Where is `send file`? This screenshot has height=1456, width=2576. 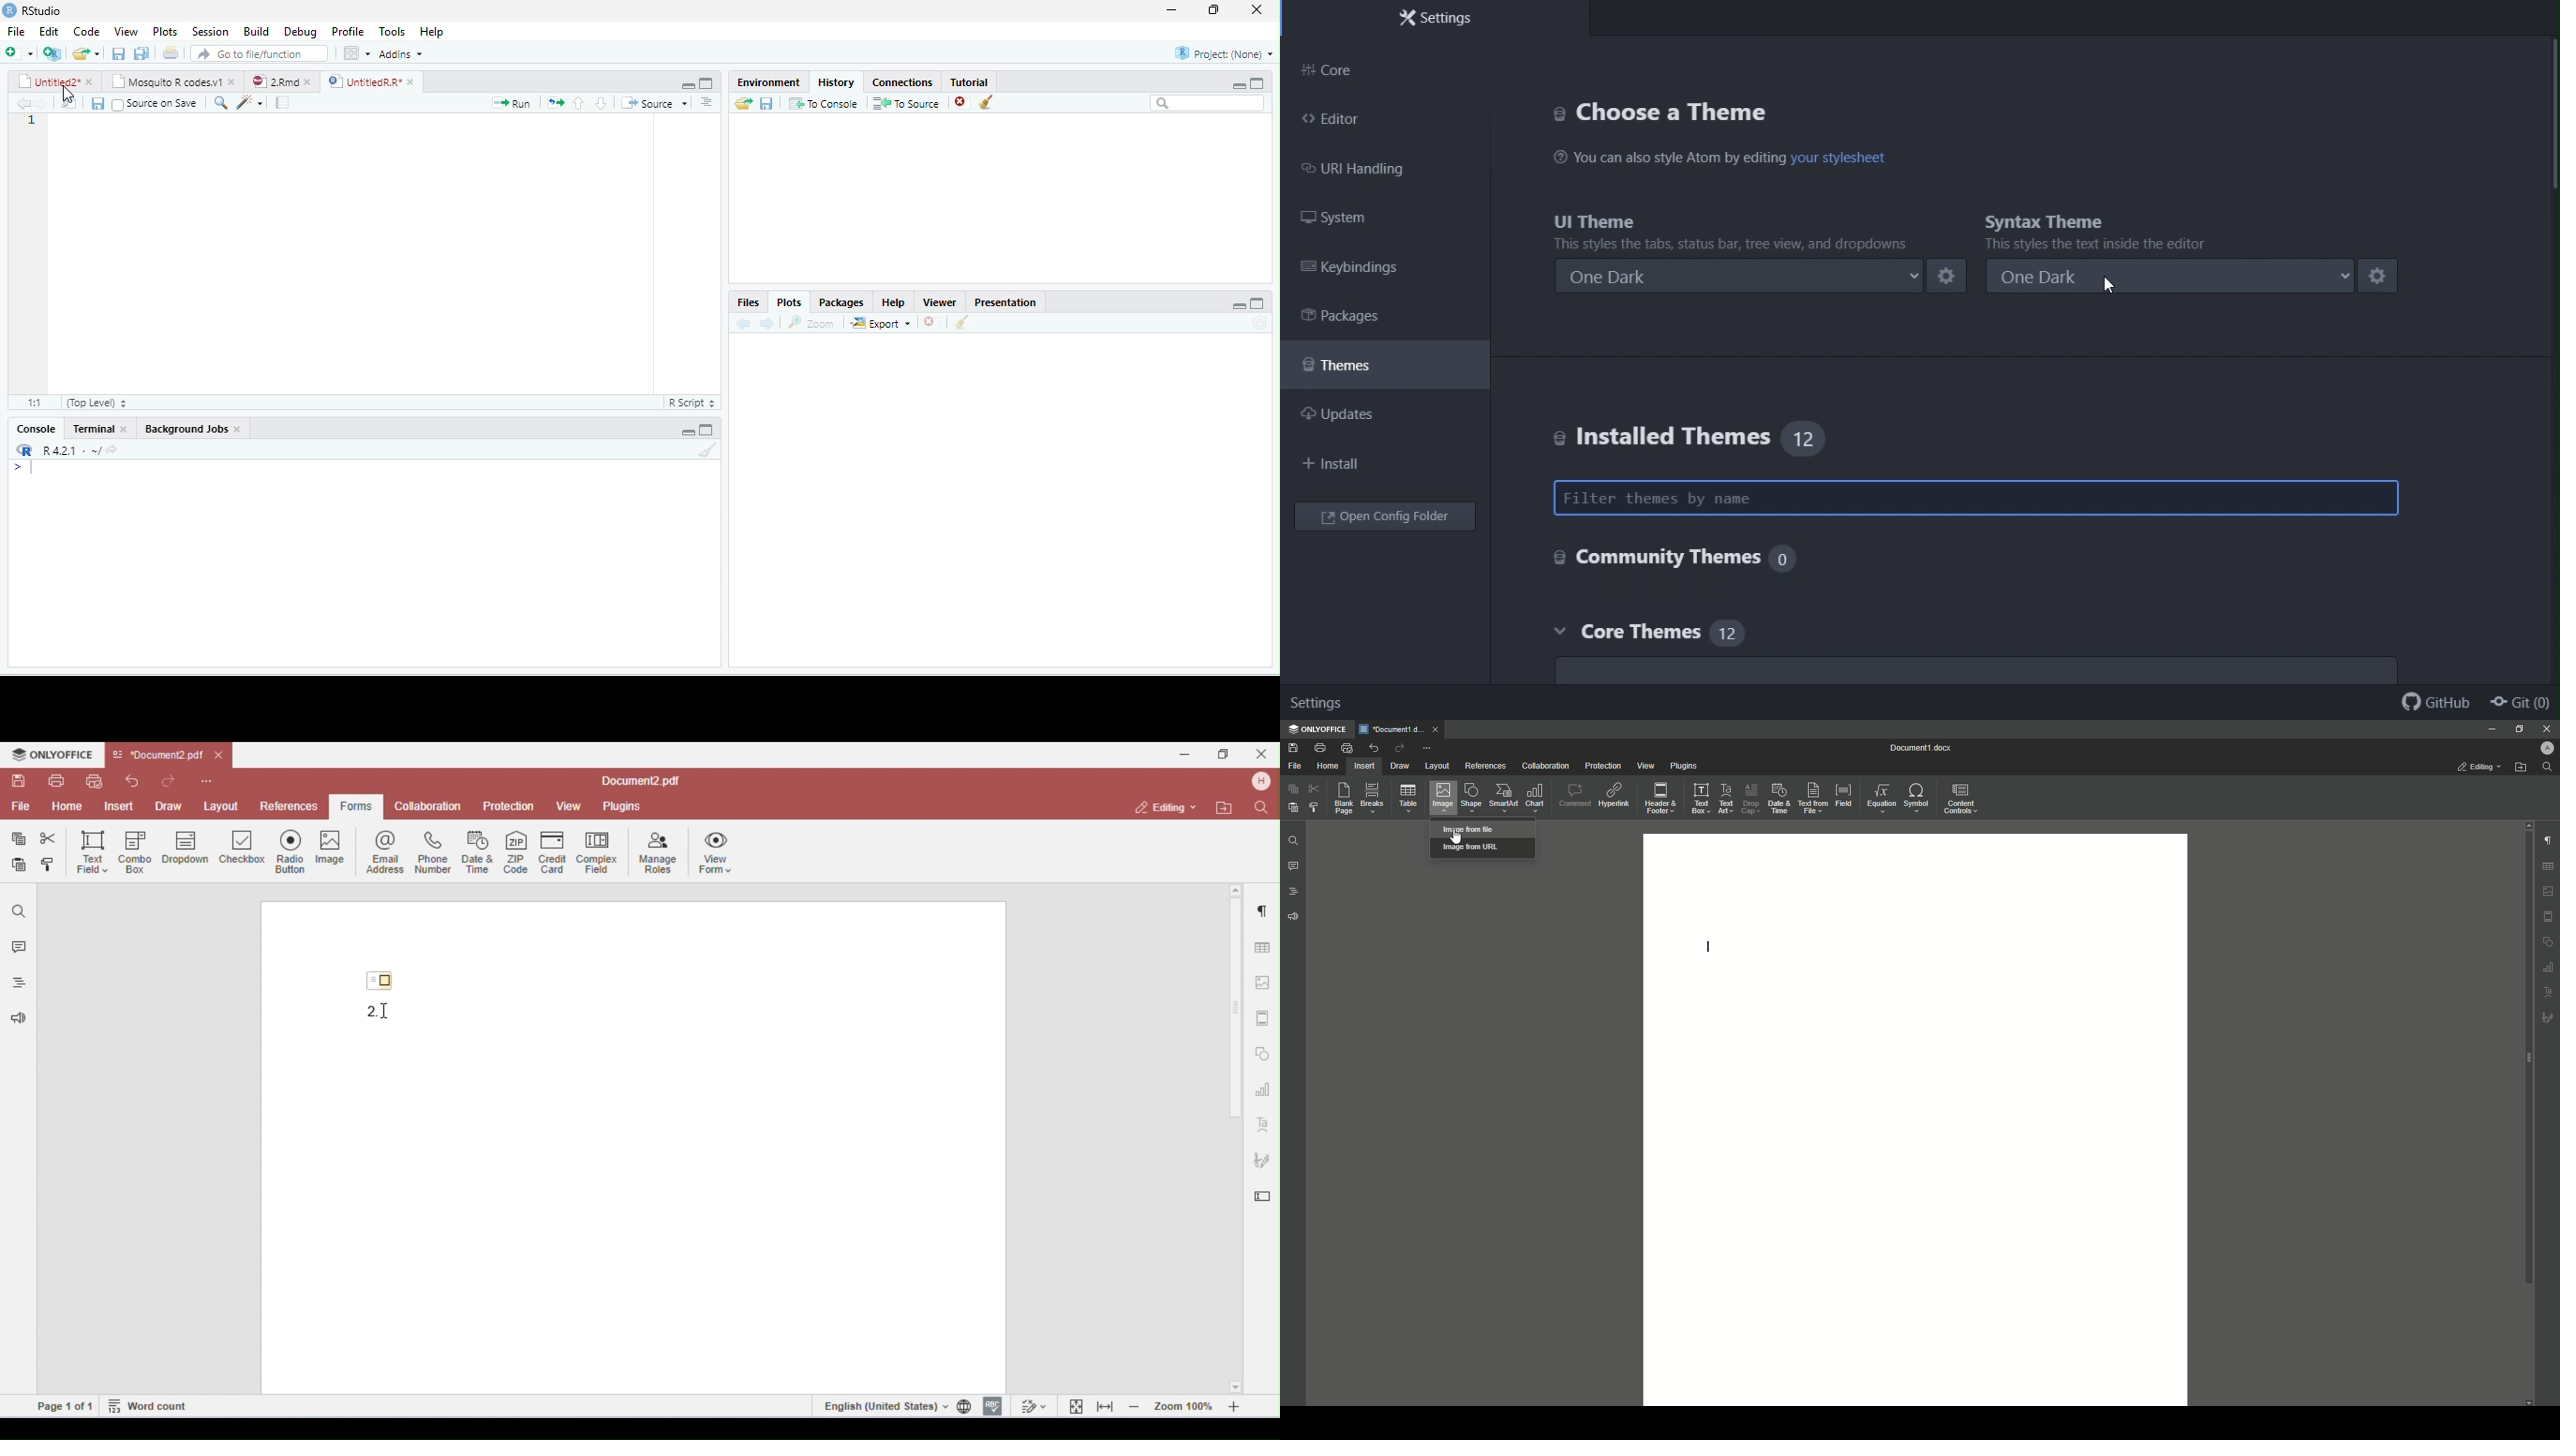
send file is located at coordinates (737, 103).